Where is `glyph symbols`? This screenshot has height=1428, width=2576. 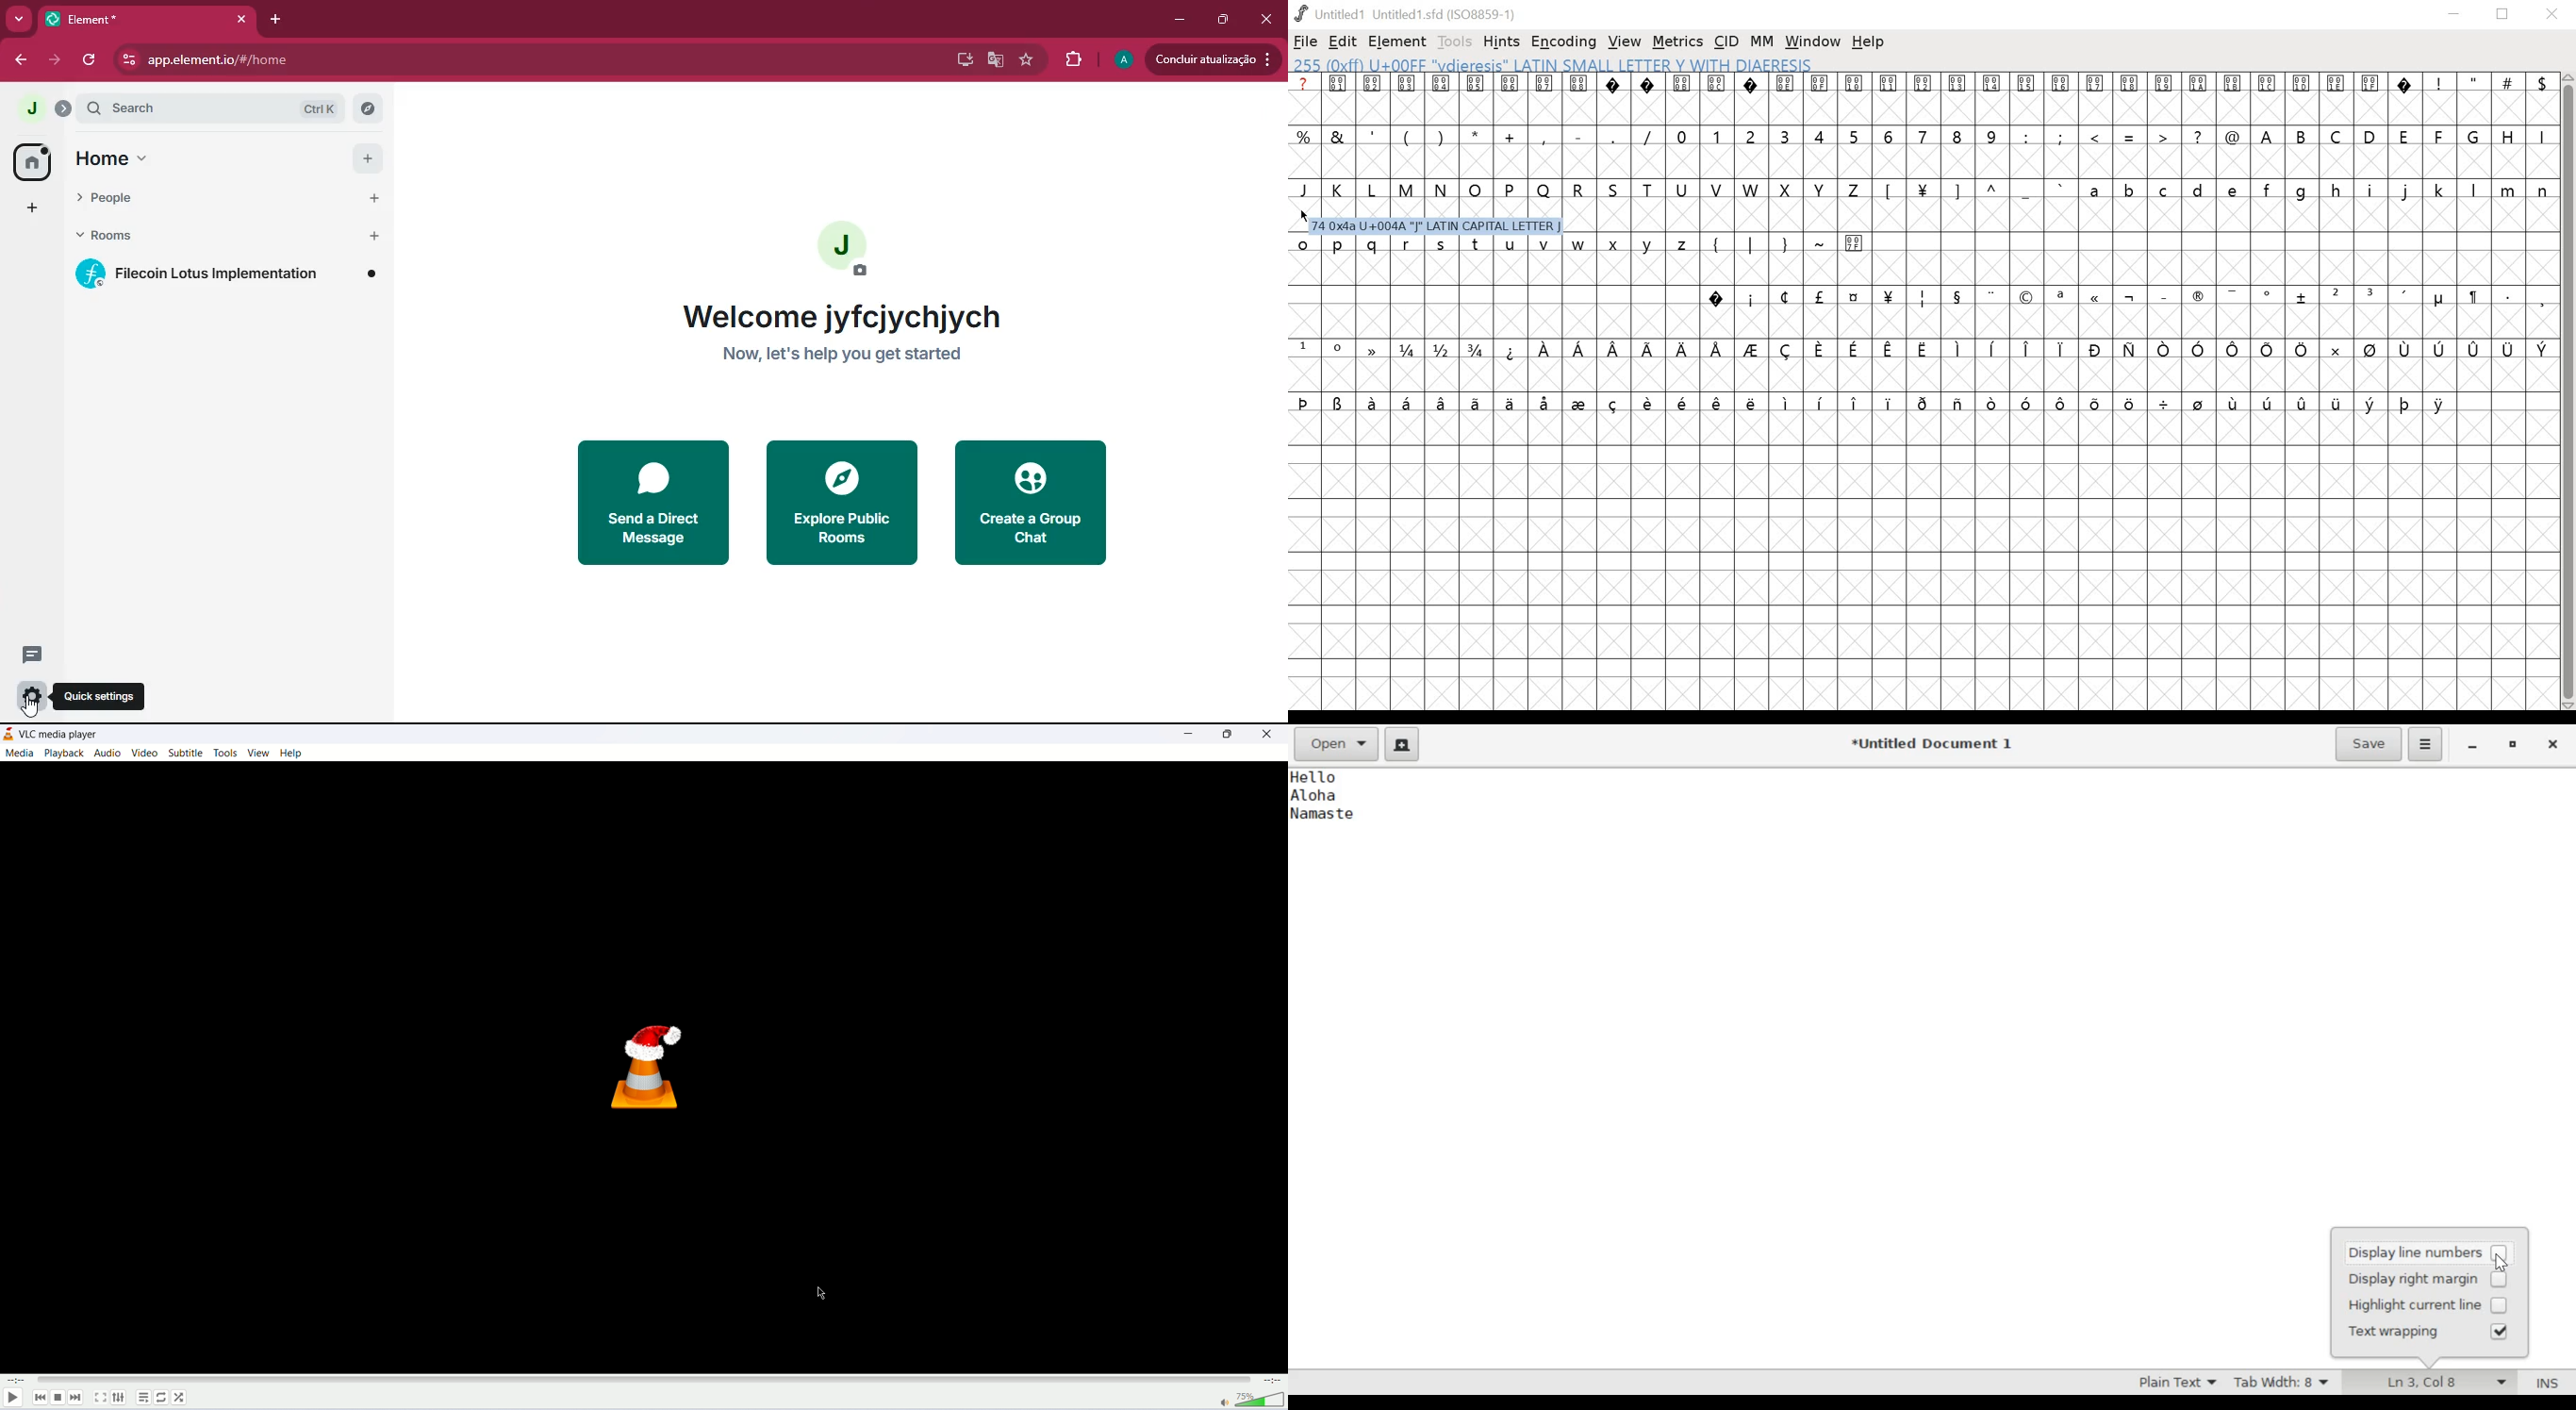
glyph symbols is located at coordinates (1851, 84).